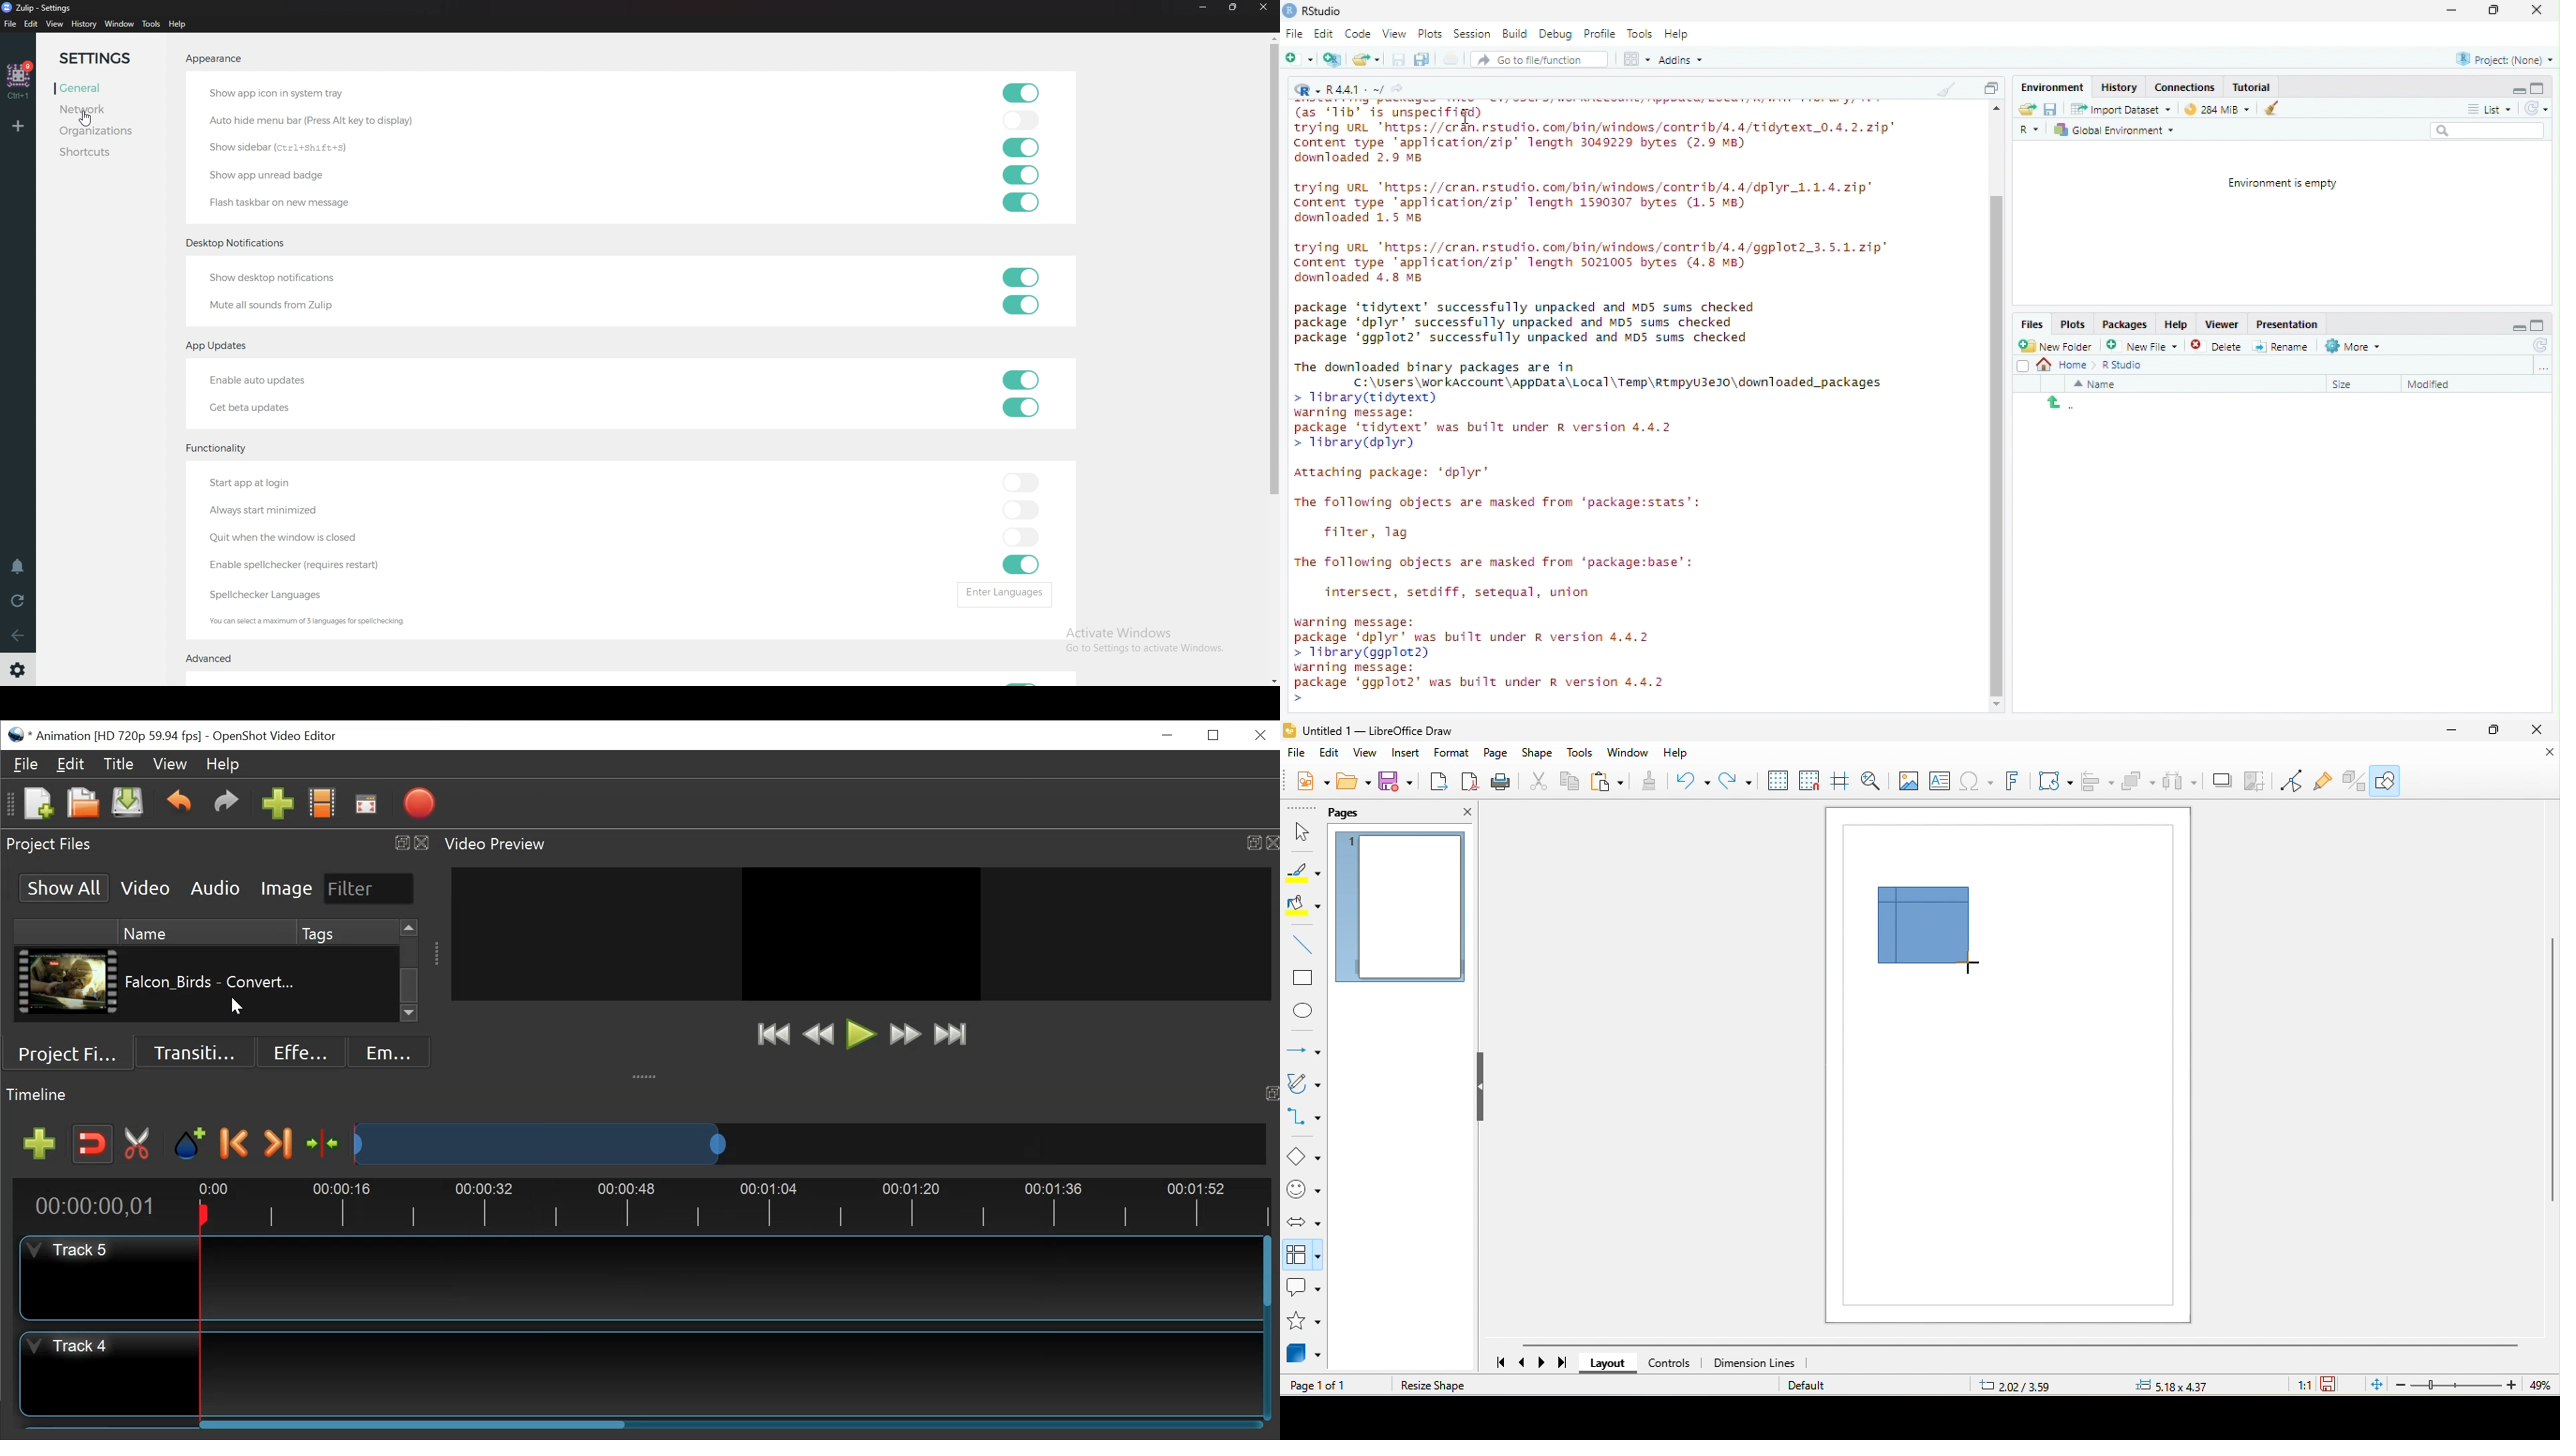 This screenshot has width=2576, height=1456. I want to click on Code, so click(1358, 33).